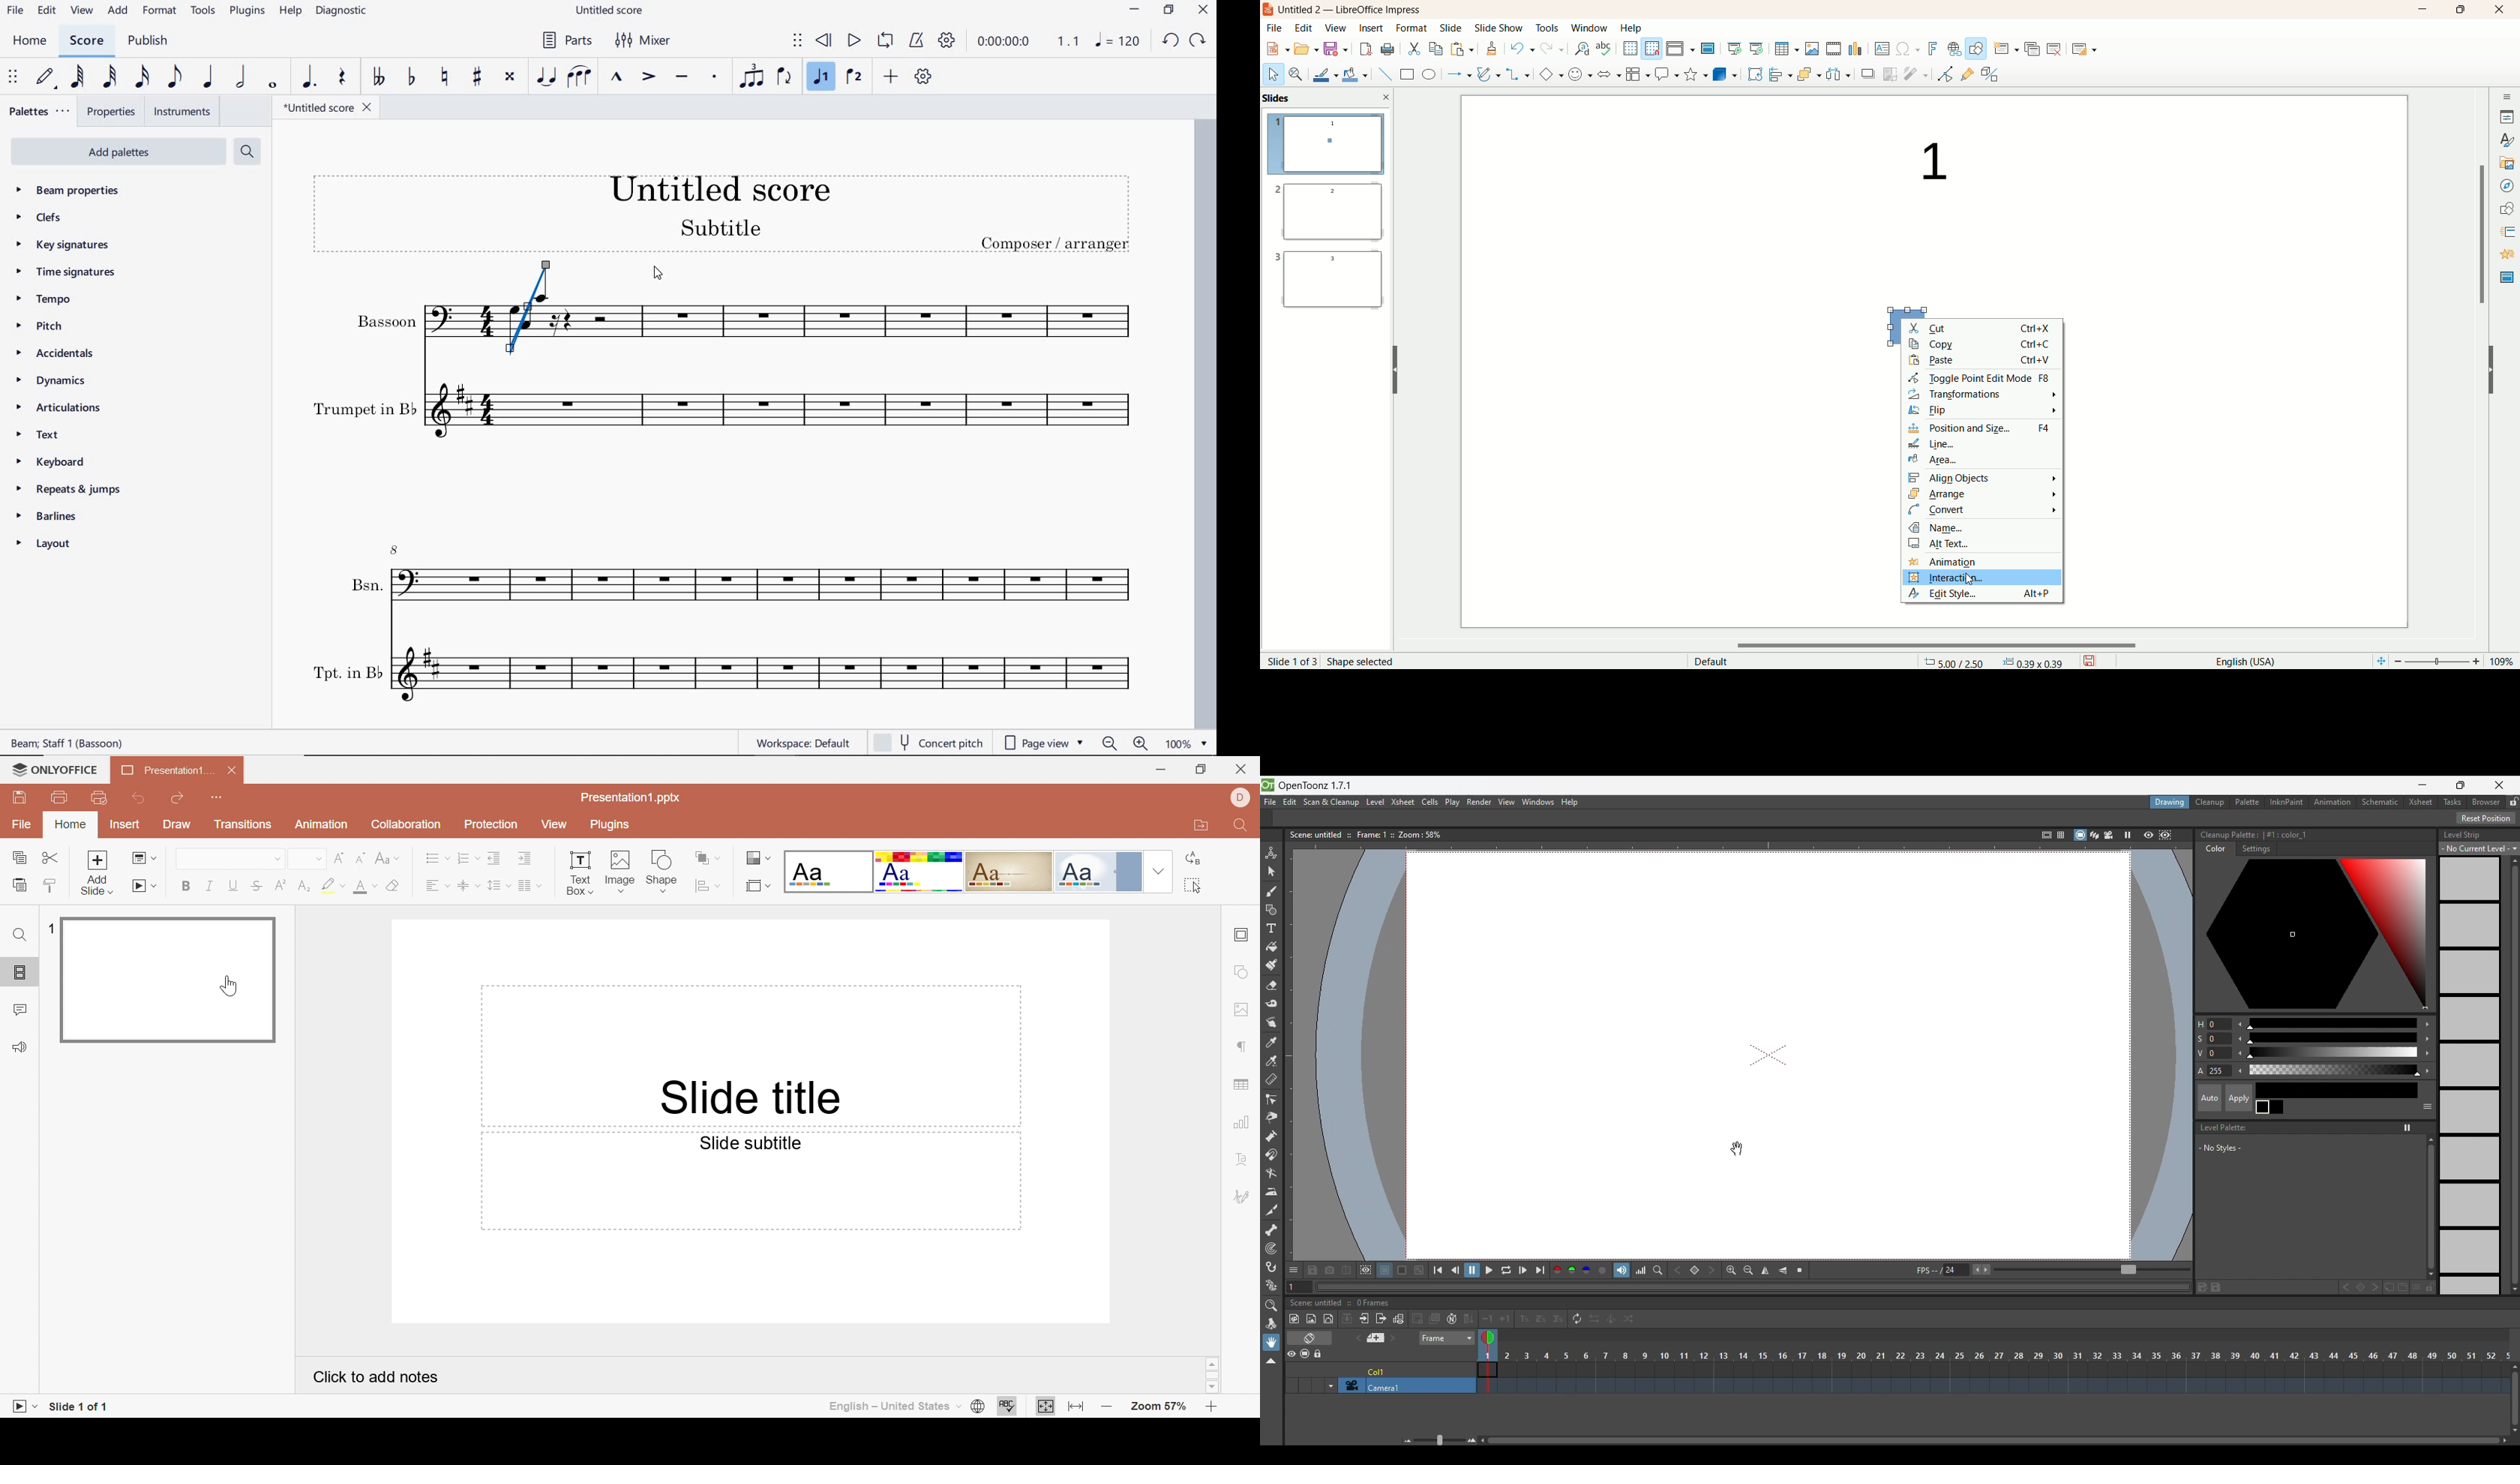  What do you see at coordinates (1271, 1361) in the screenshot?
I see `Collapse toolbar` at bounding box center [1271, 1361].